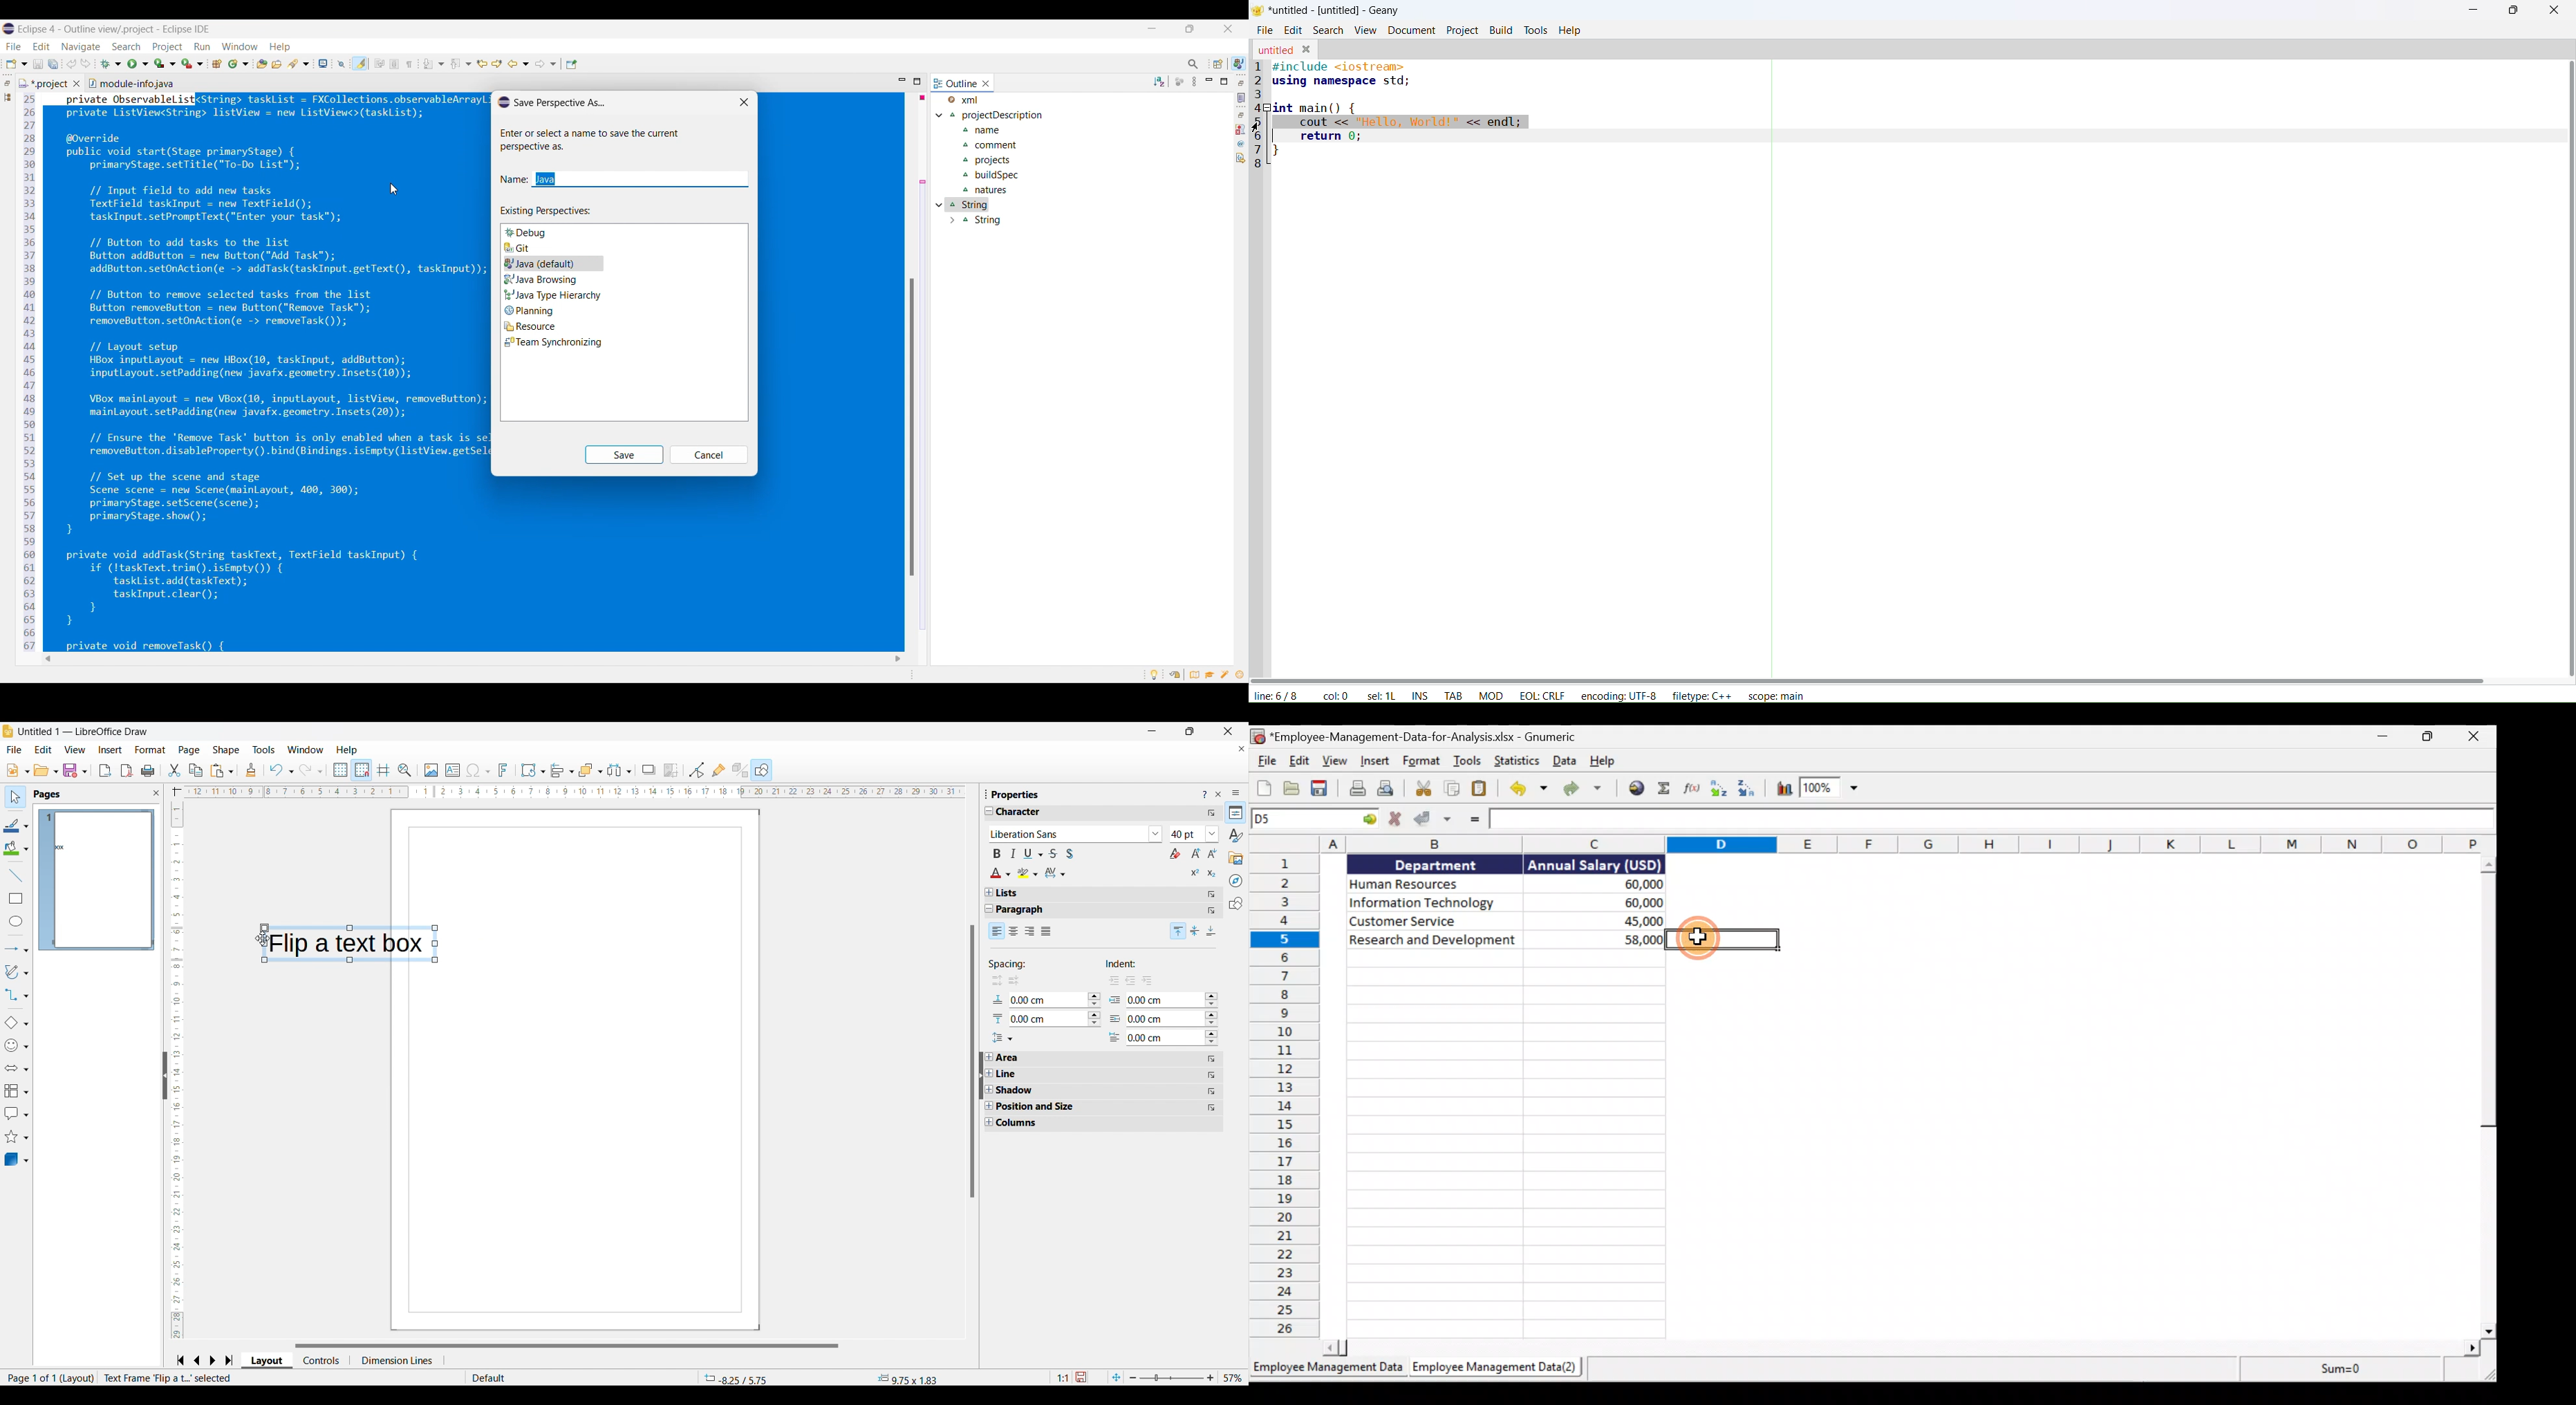 The height and width of the screenshot is (1428, 2576). I want to click on Change dimensions of sidebar, so click(987, 794).